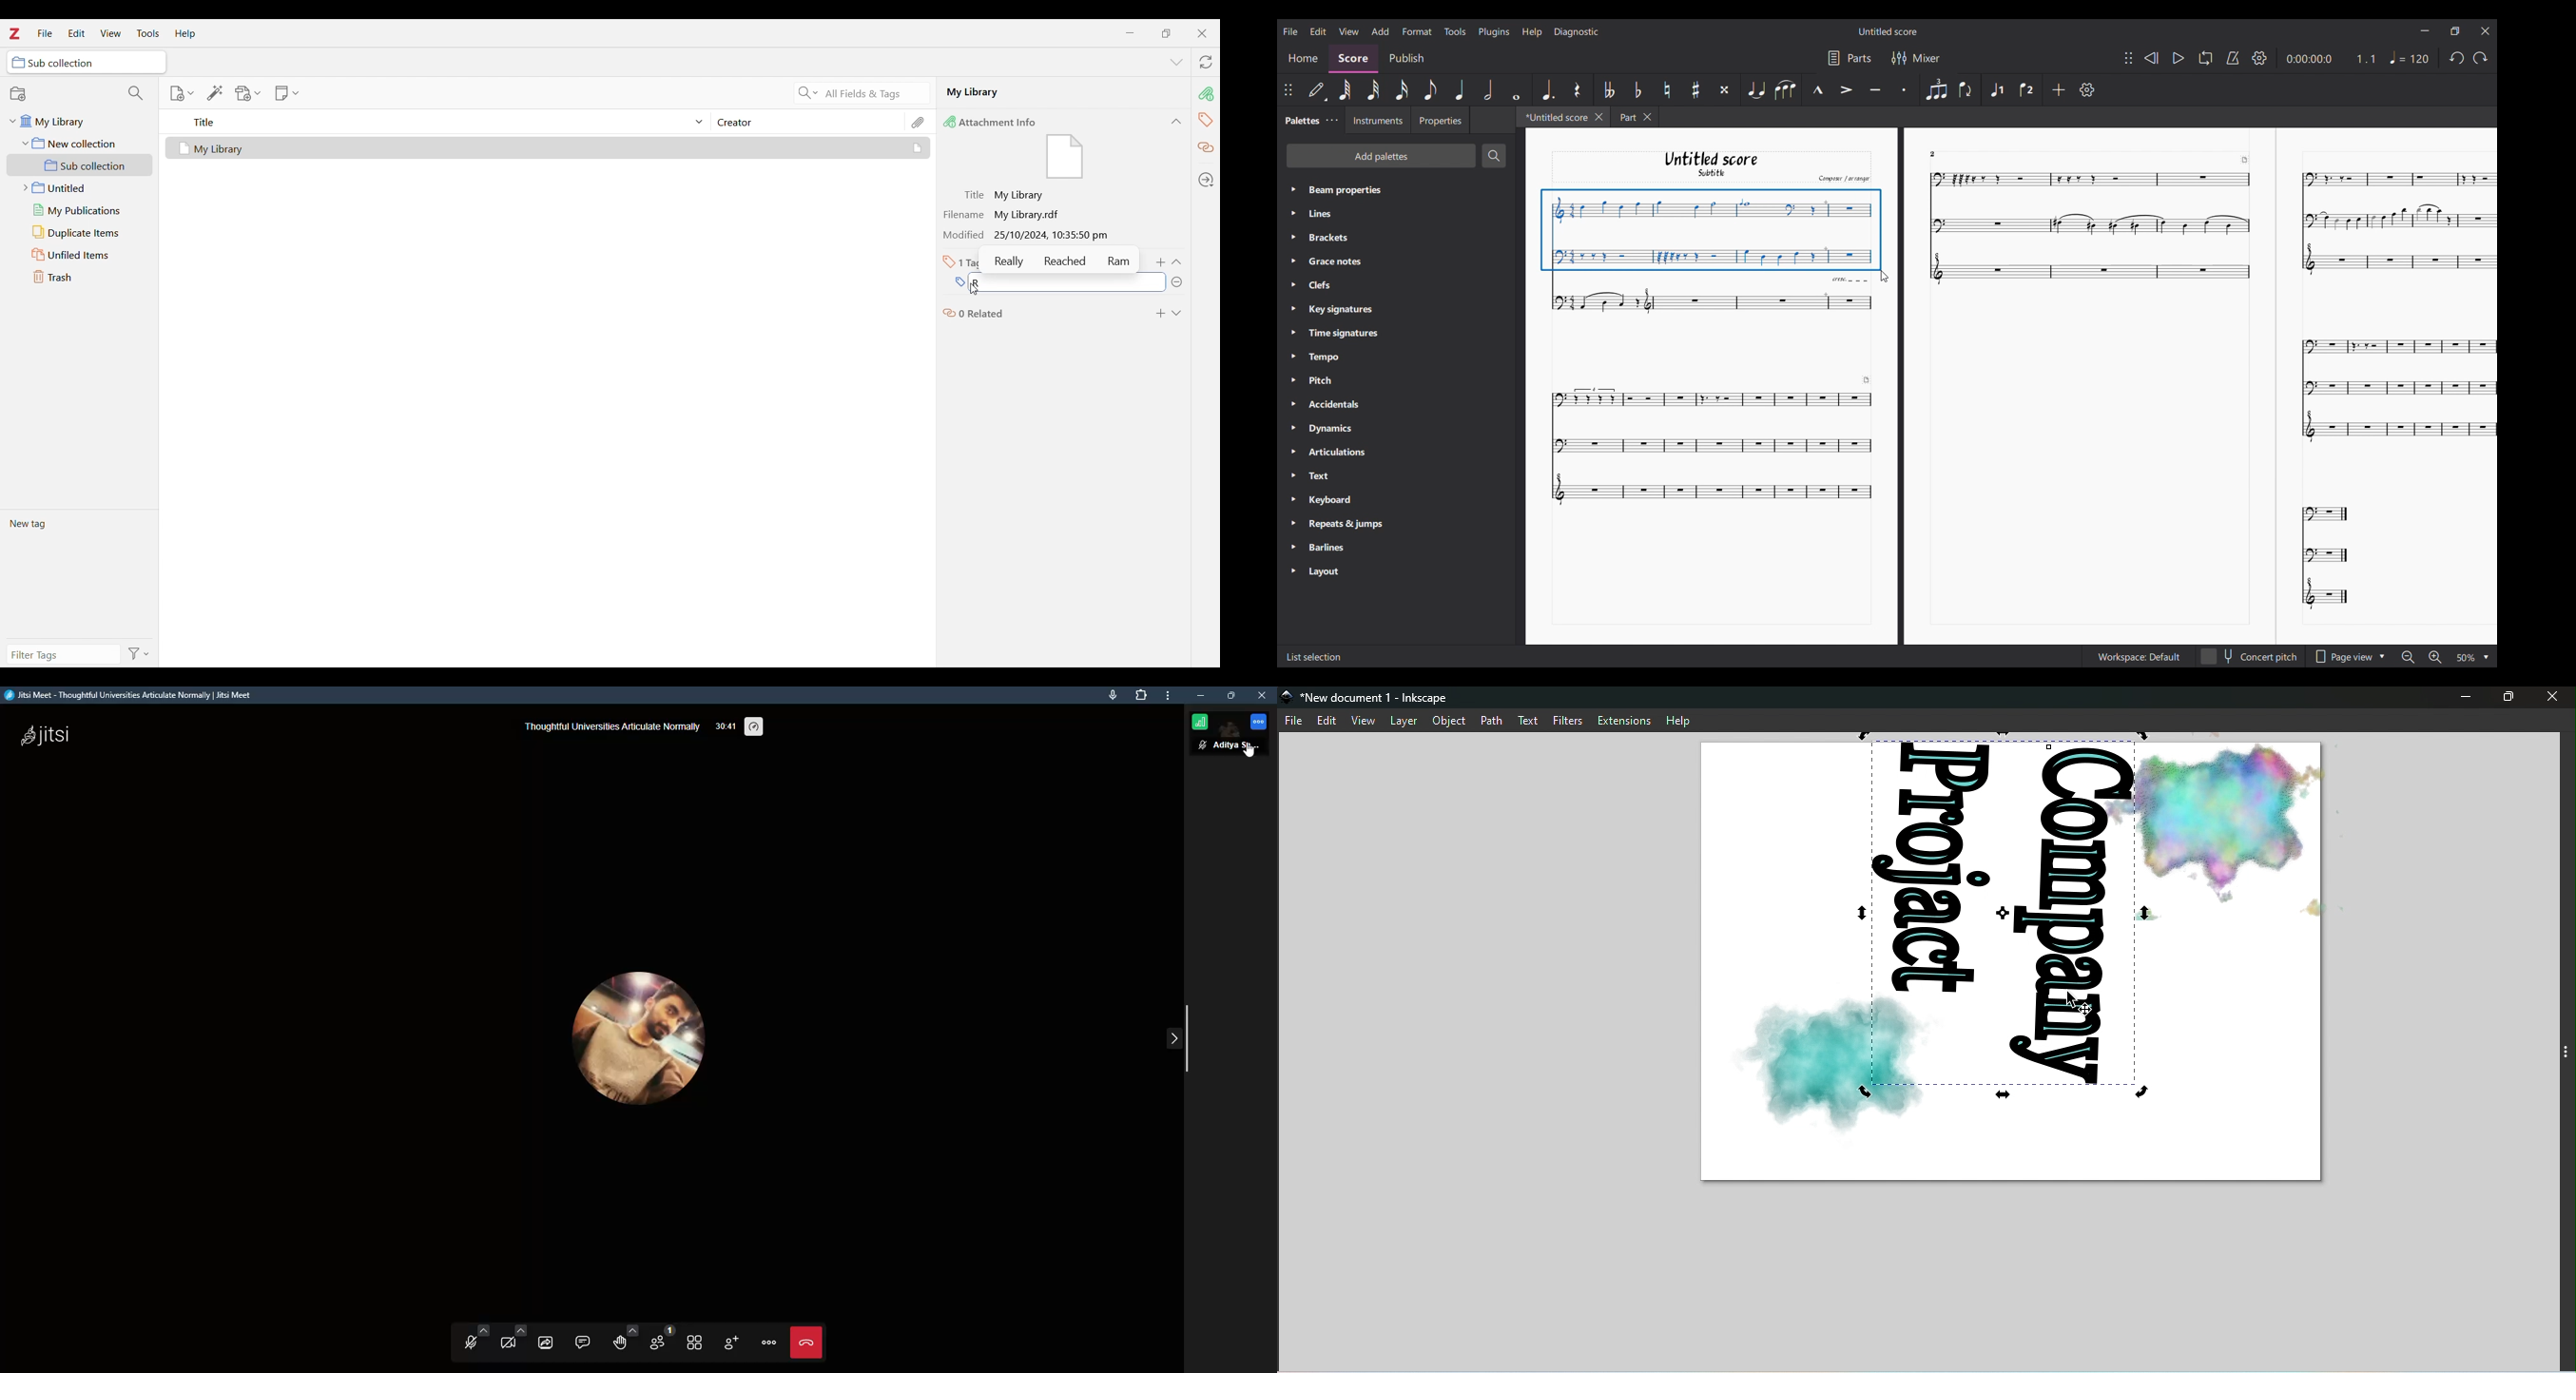 The height and width of the screenshot is (1400, 2576). I want to click on , so click(2399, 349).